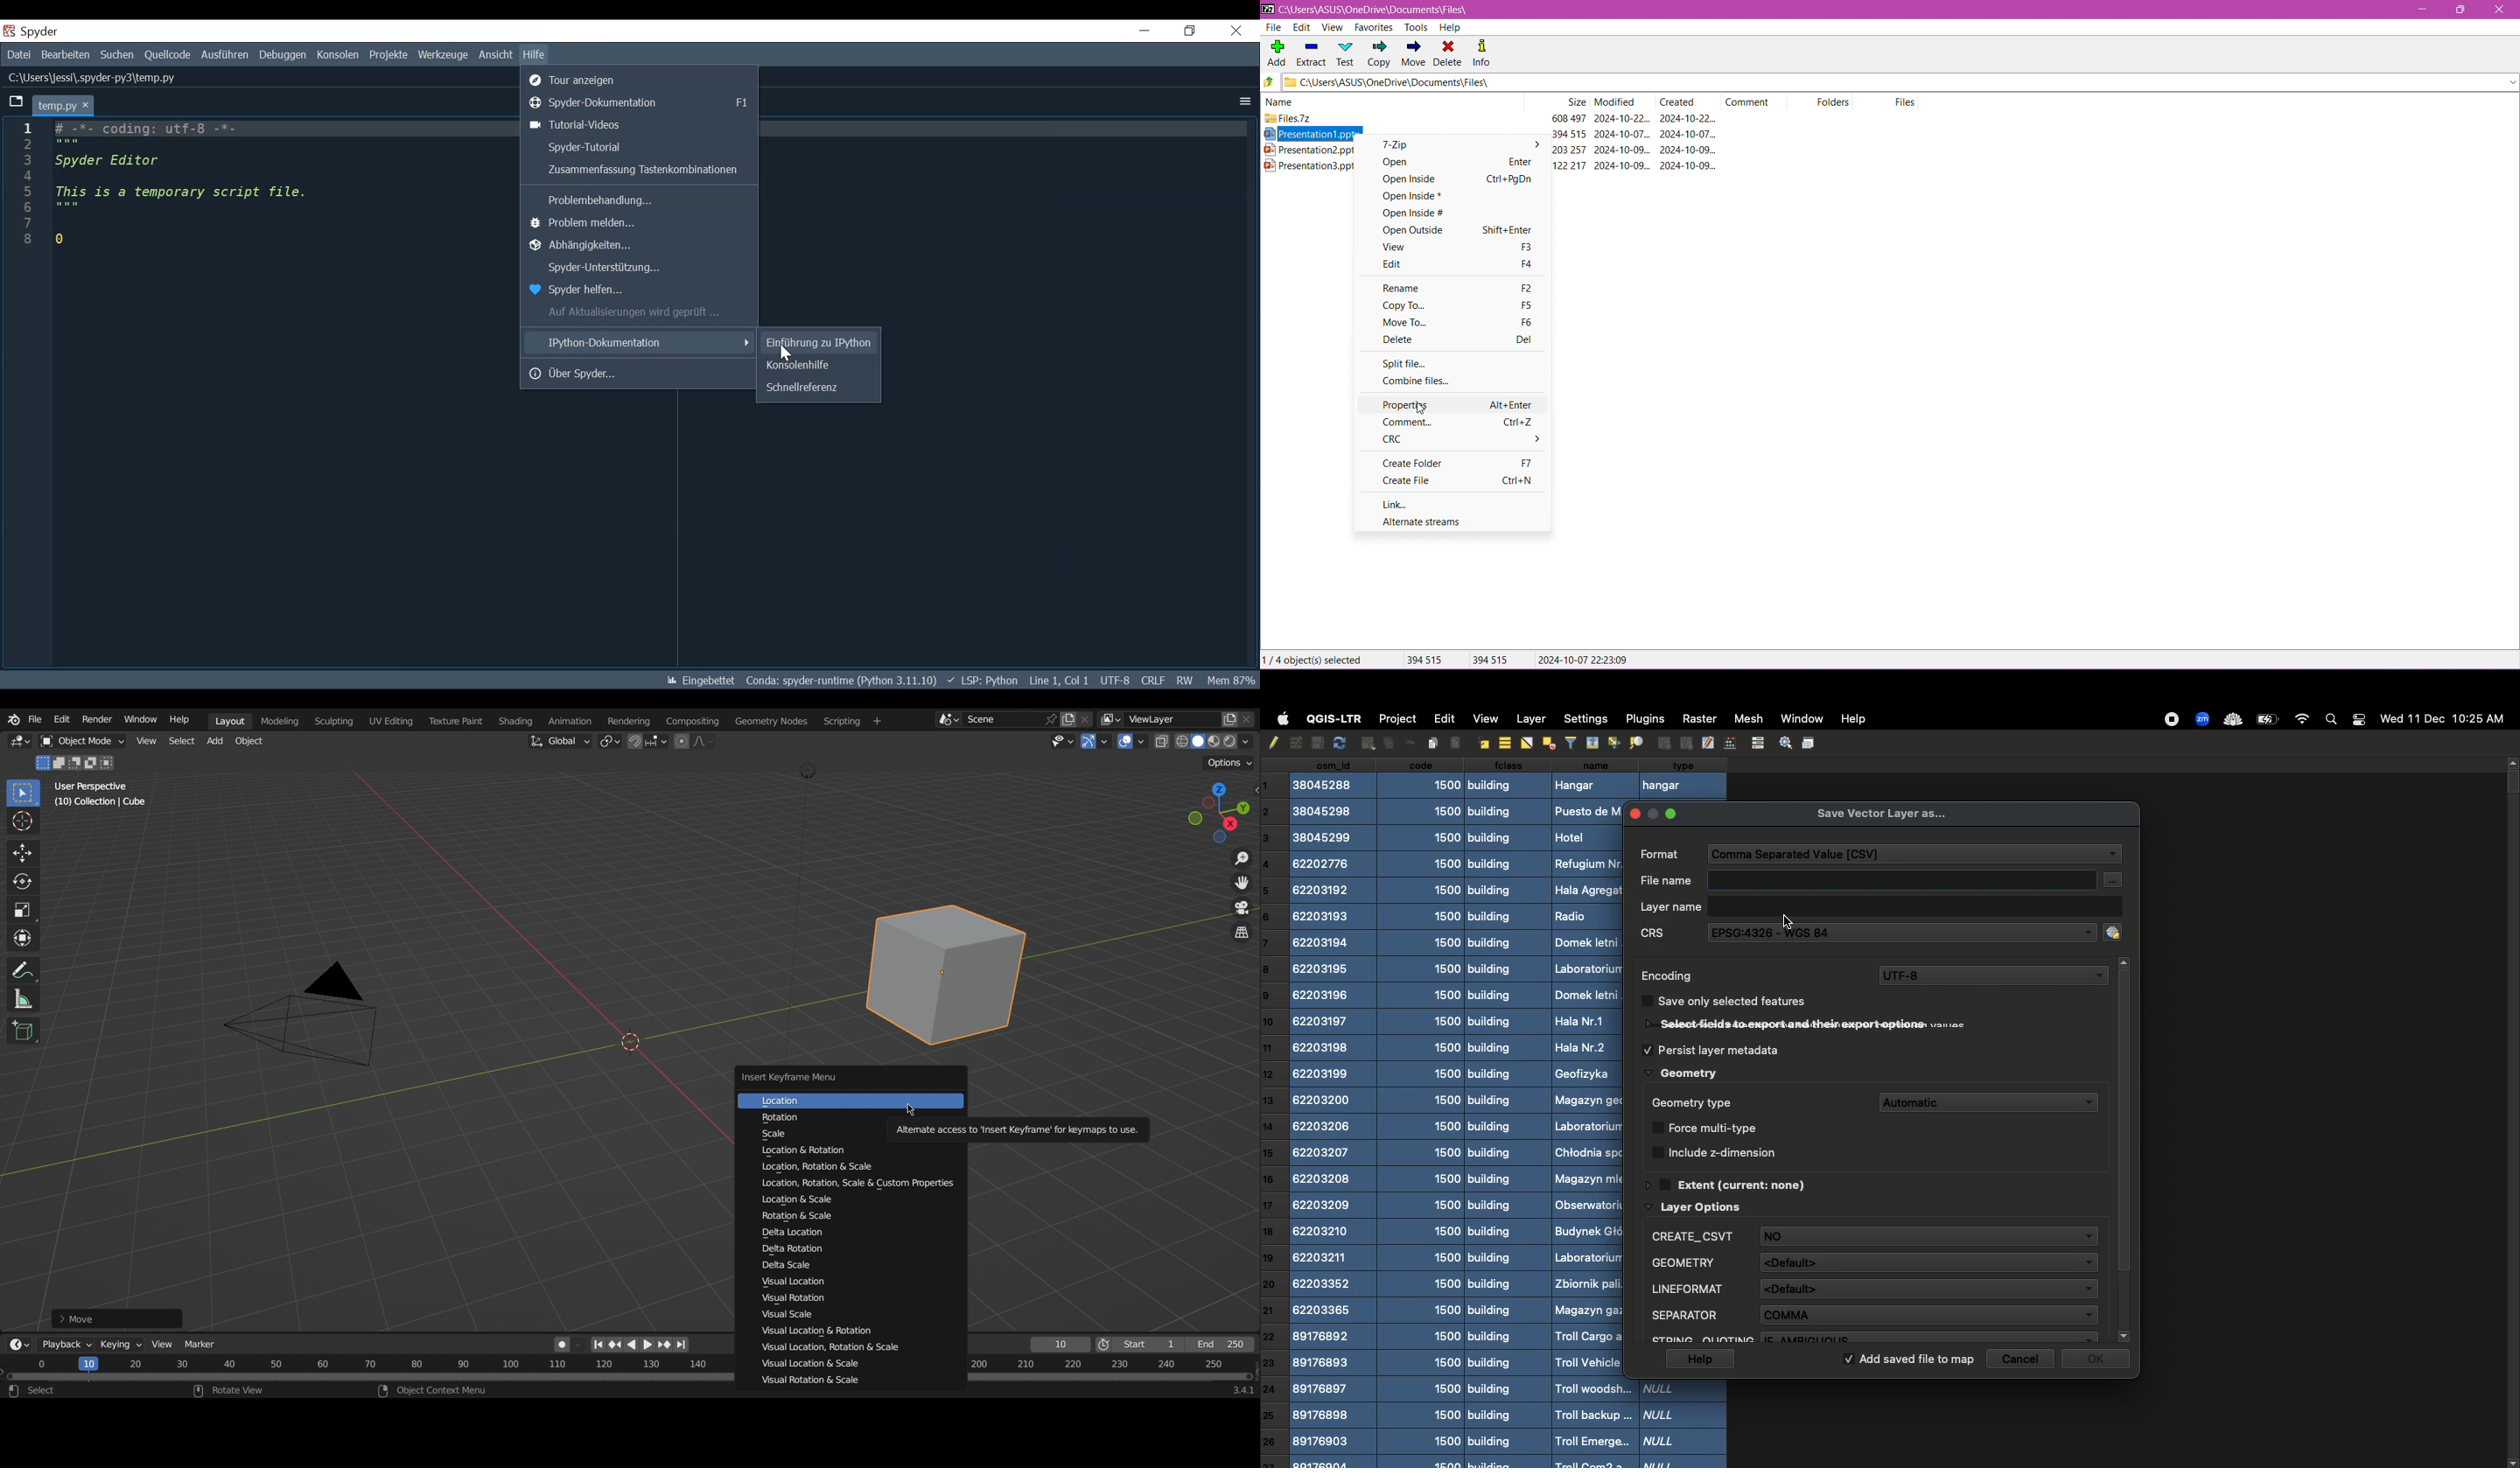  Describe the element at coordinates (334, 720) in the screenshot. I see `Sculpting` at that location.